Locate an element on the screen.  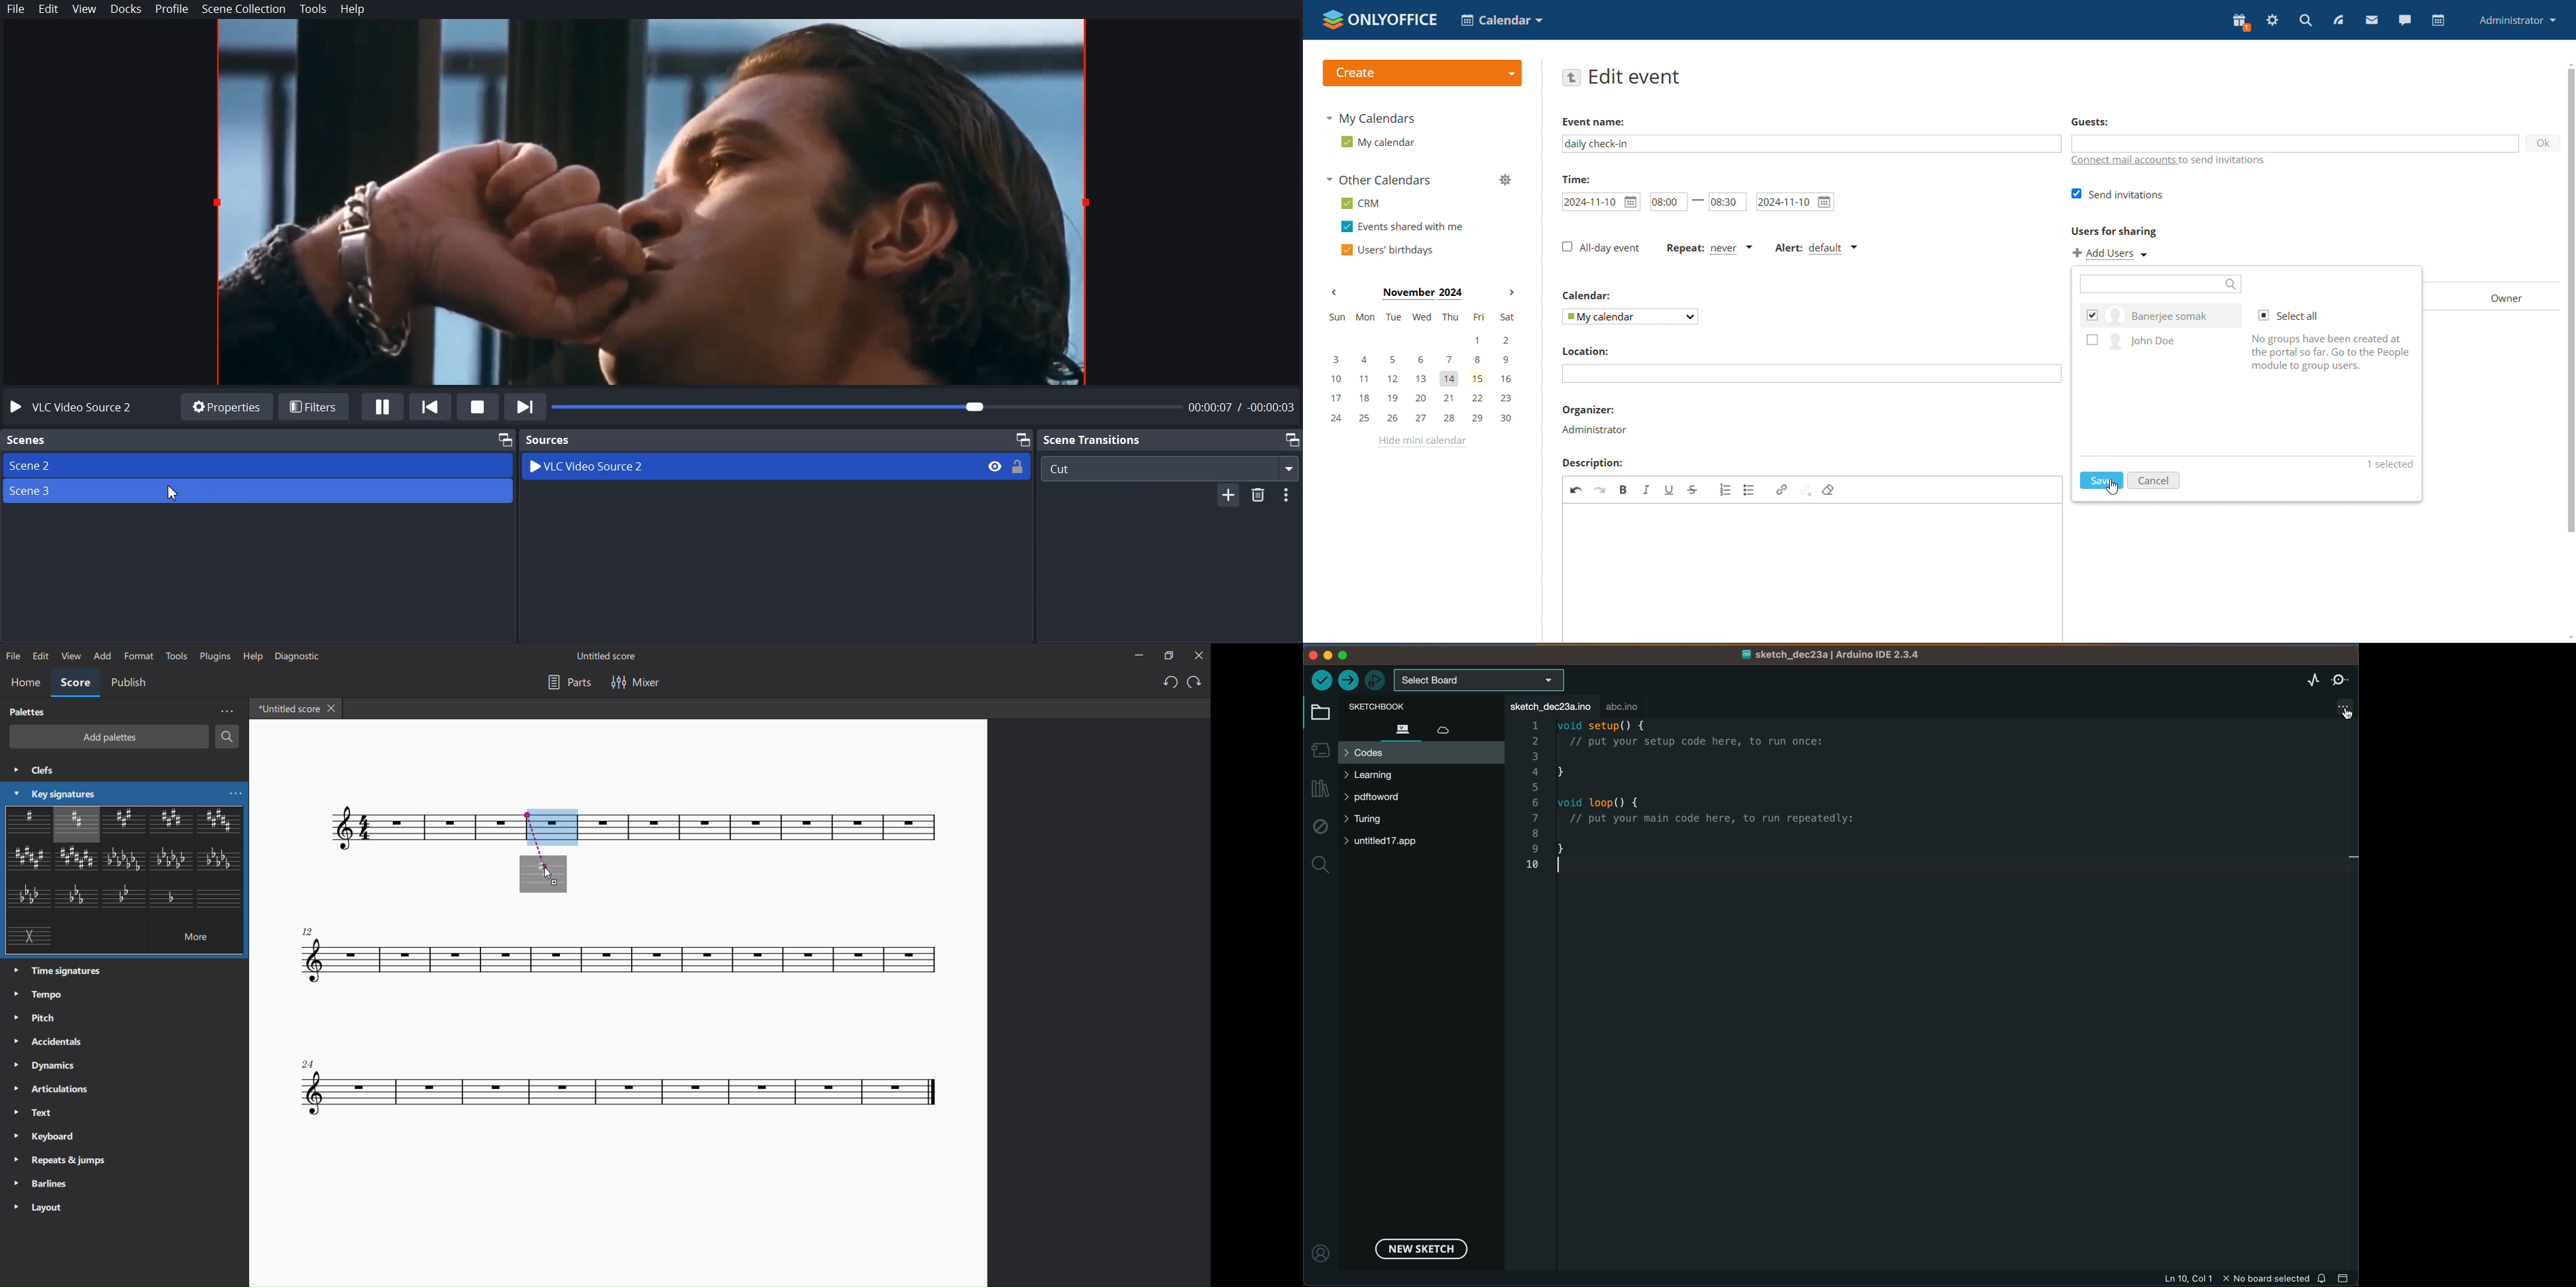
user for sharing: is located at coordinates (2135, 231).